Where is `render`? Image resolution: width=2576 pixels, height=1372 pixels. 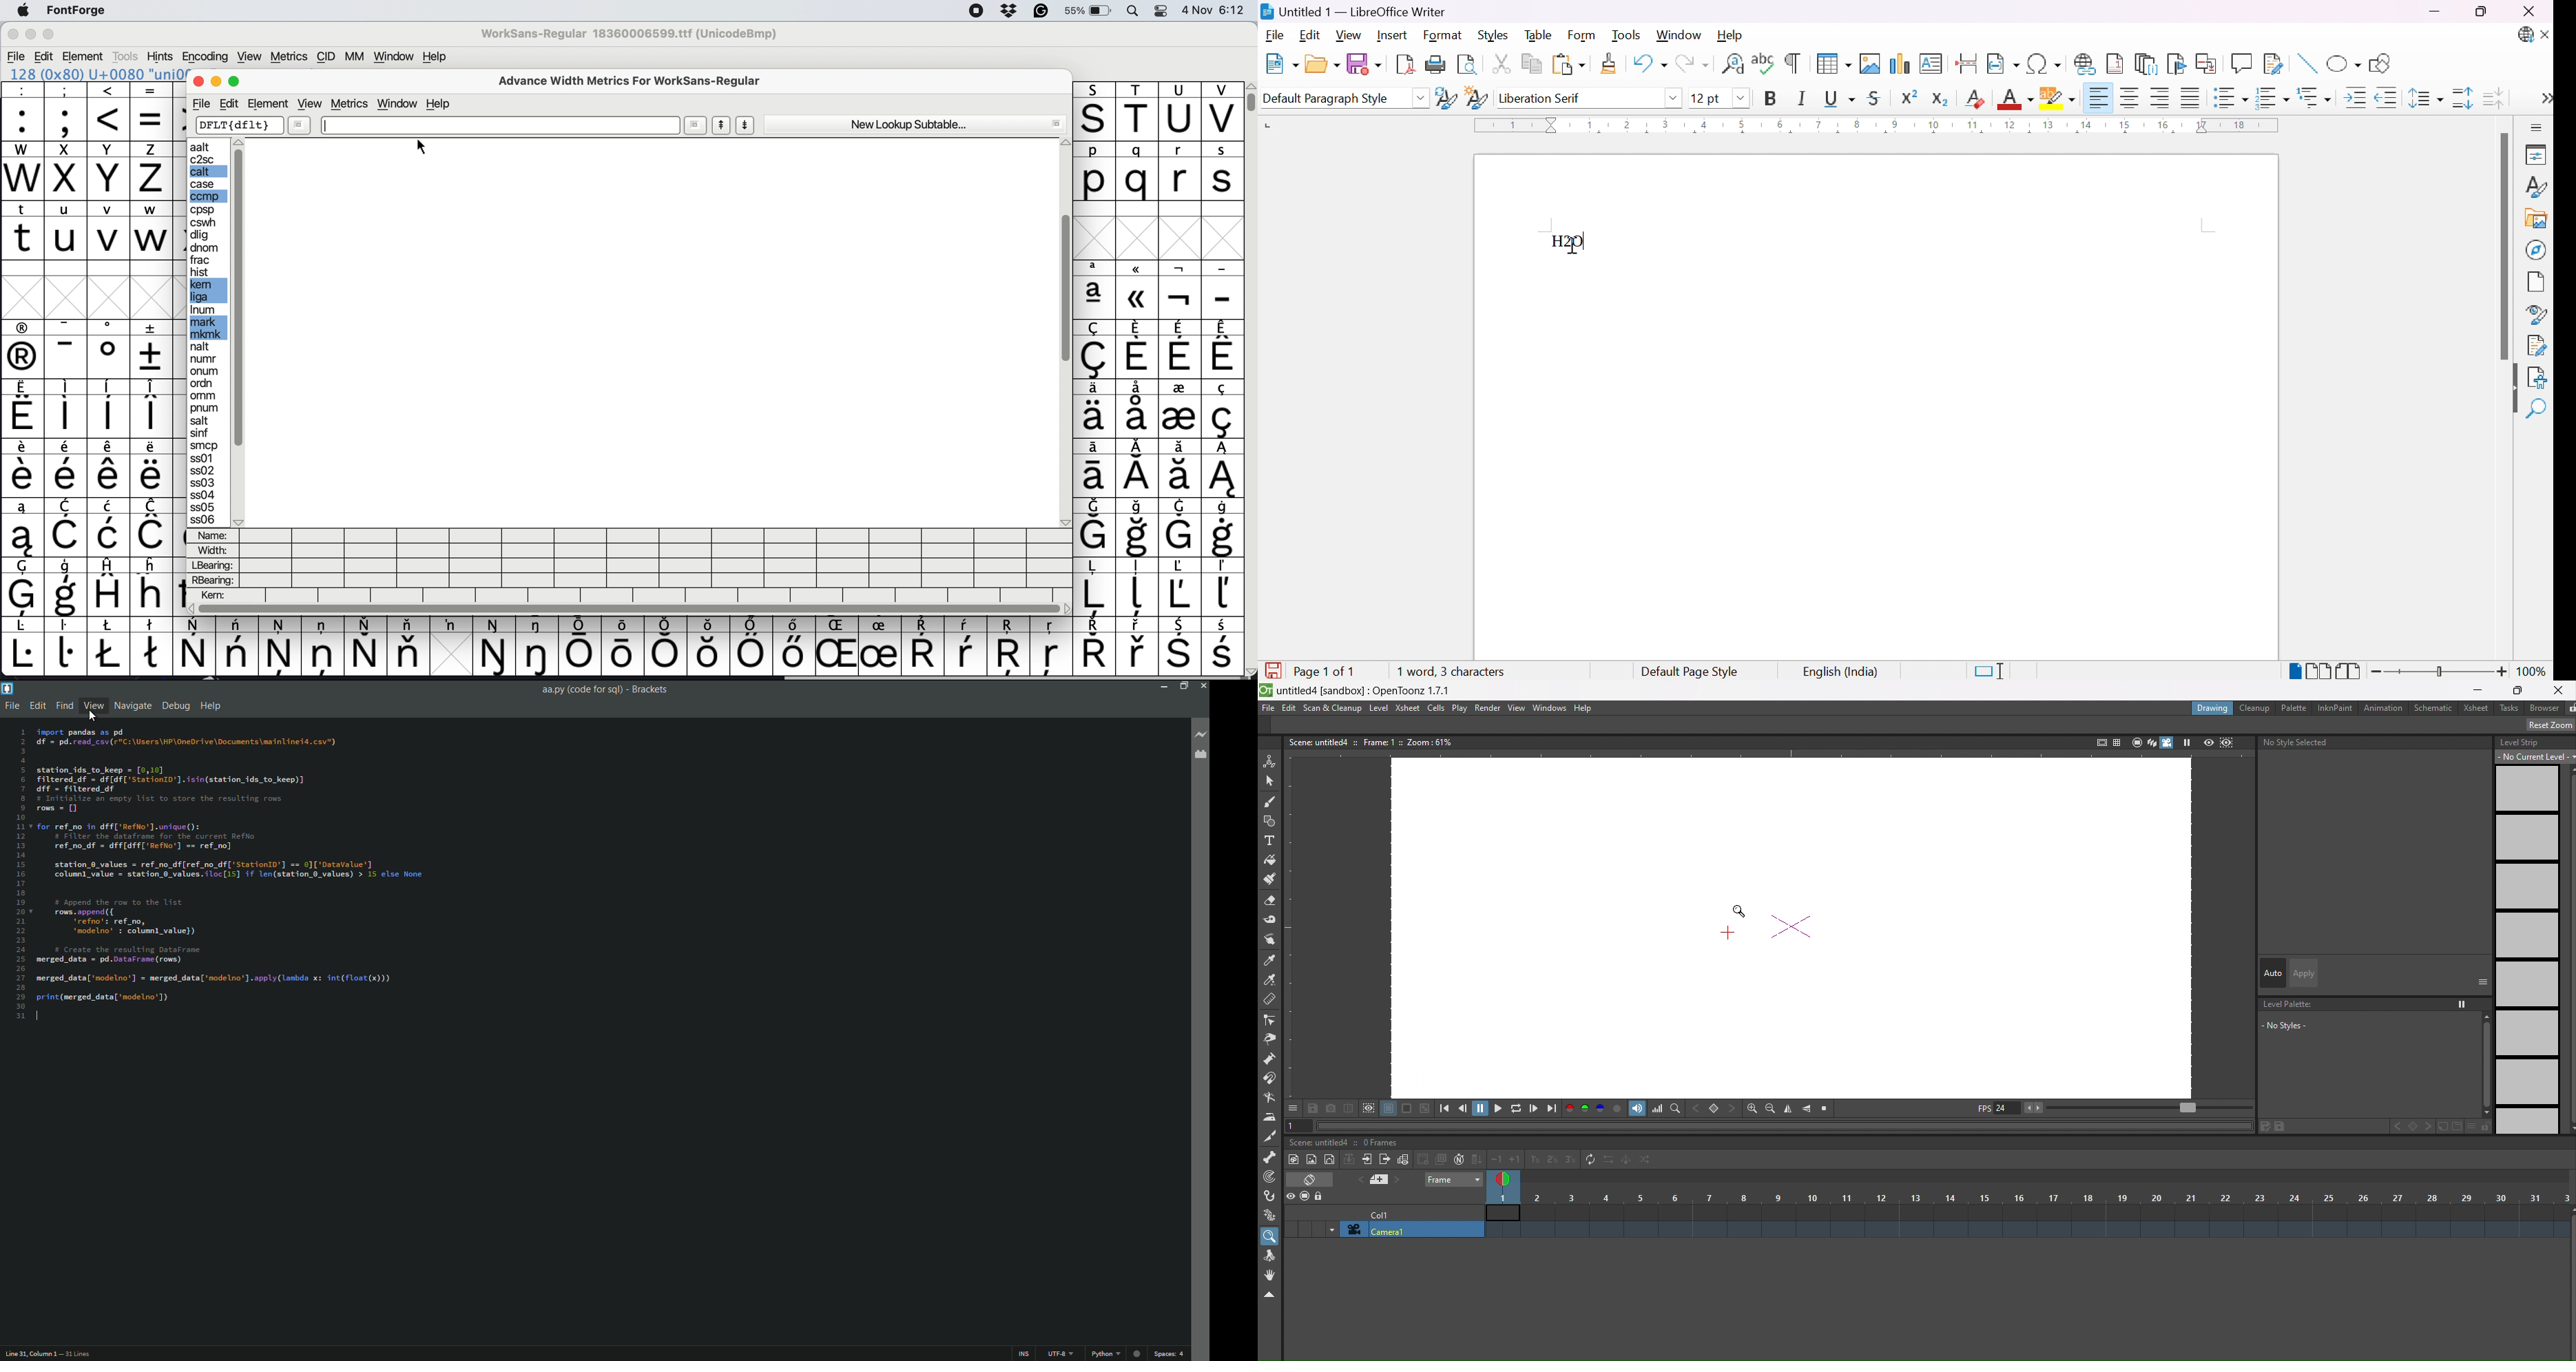
render is located at coordinates (1488, 709).